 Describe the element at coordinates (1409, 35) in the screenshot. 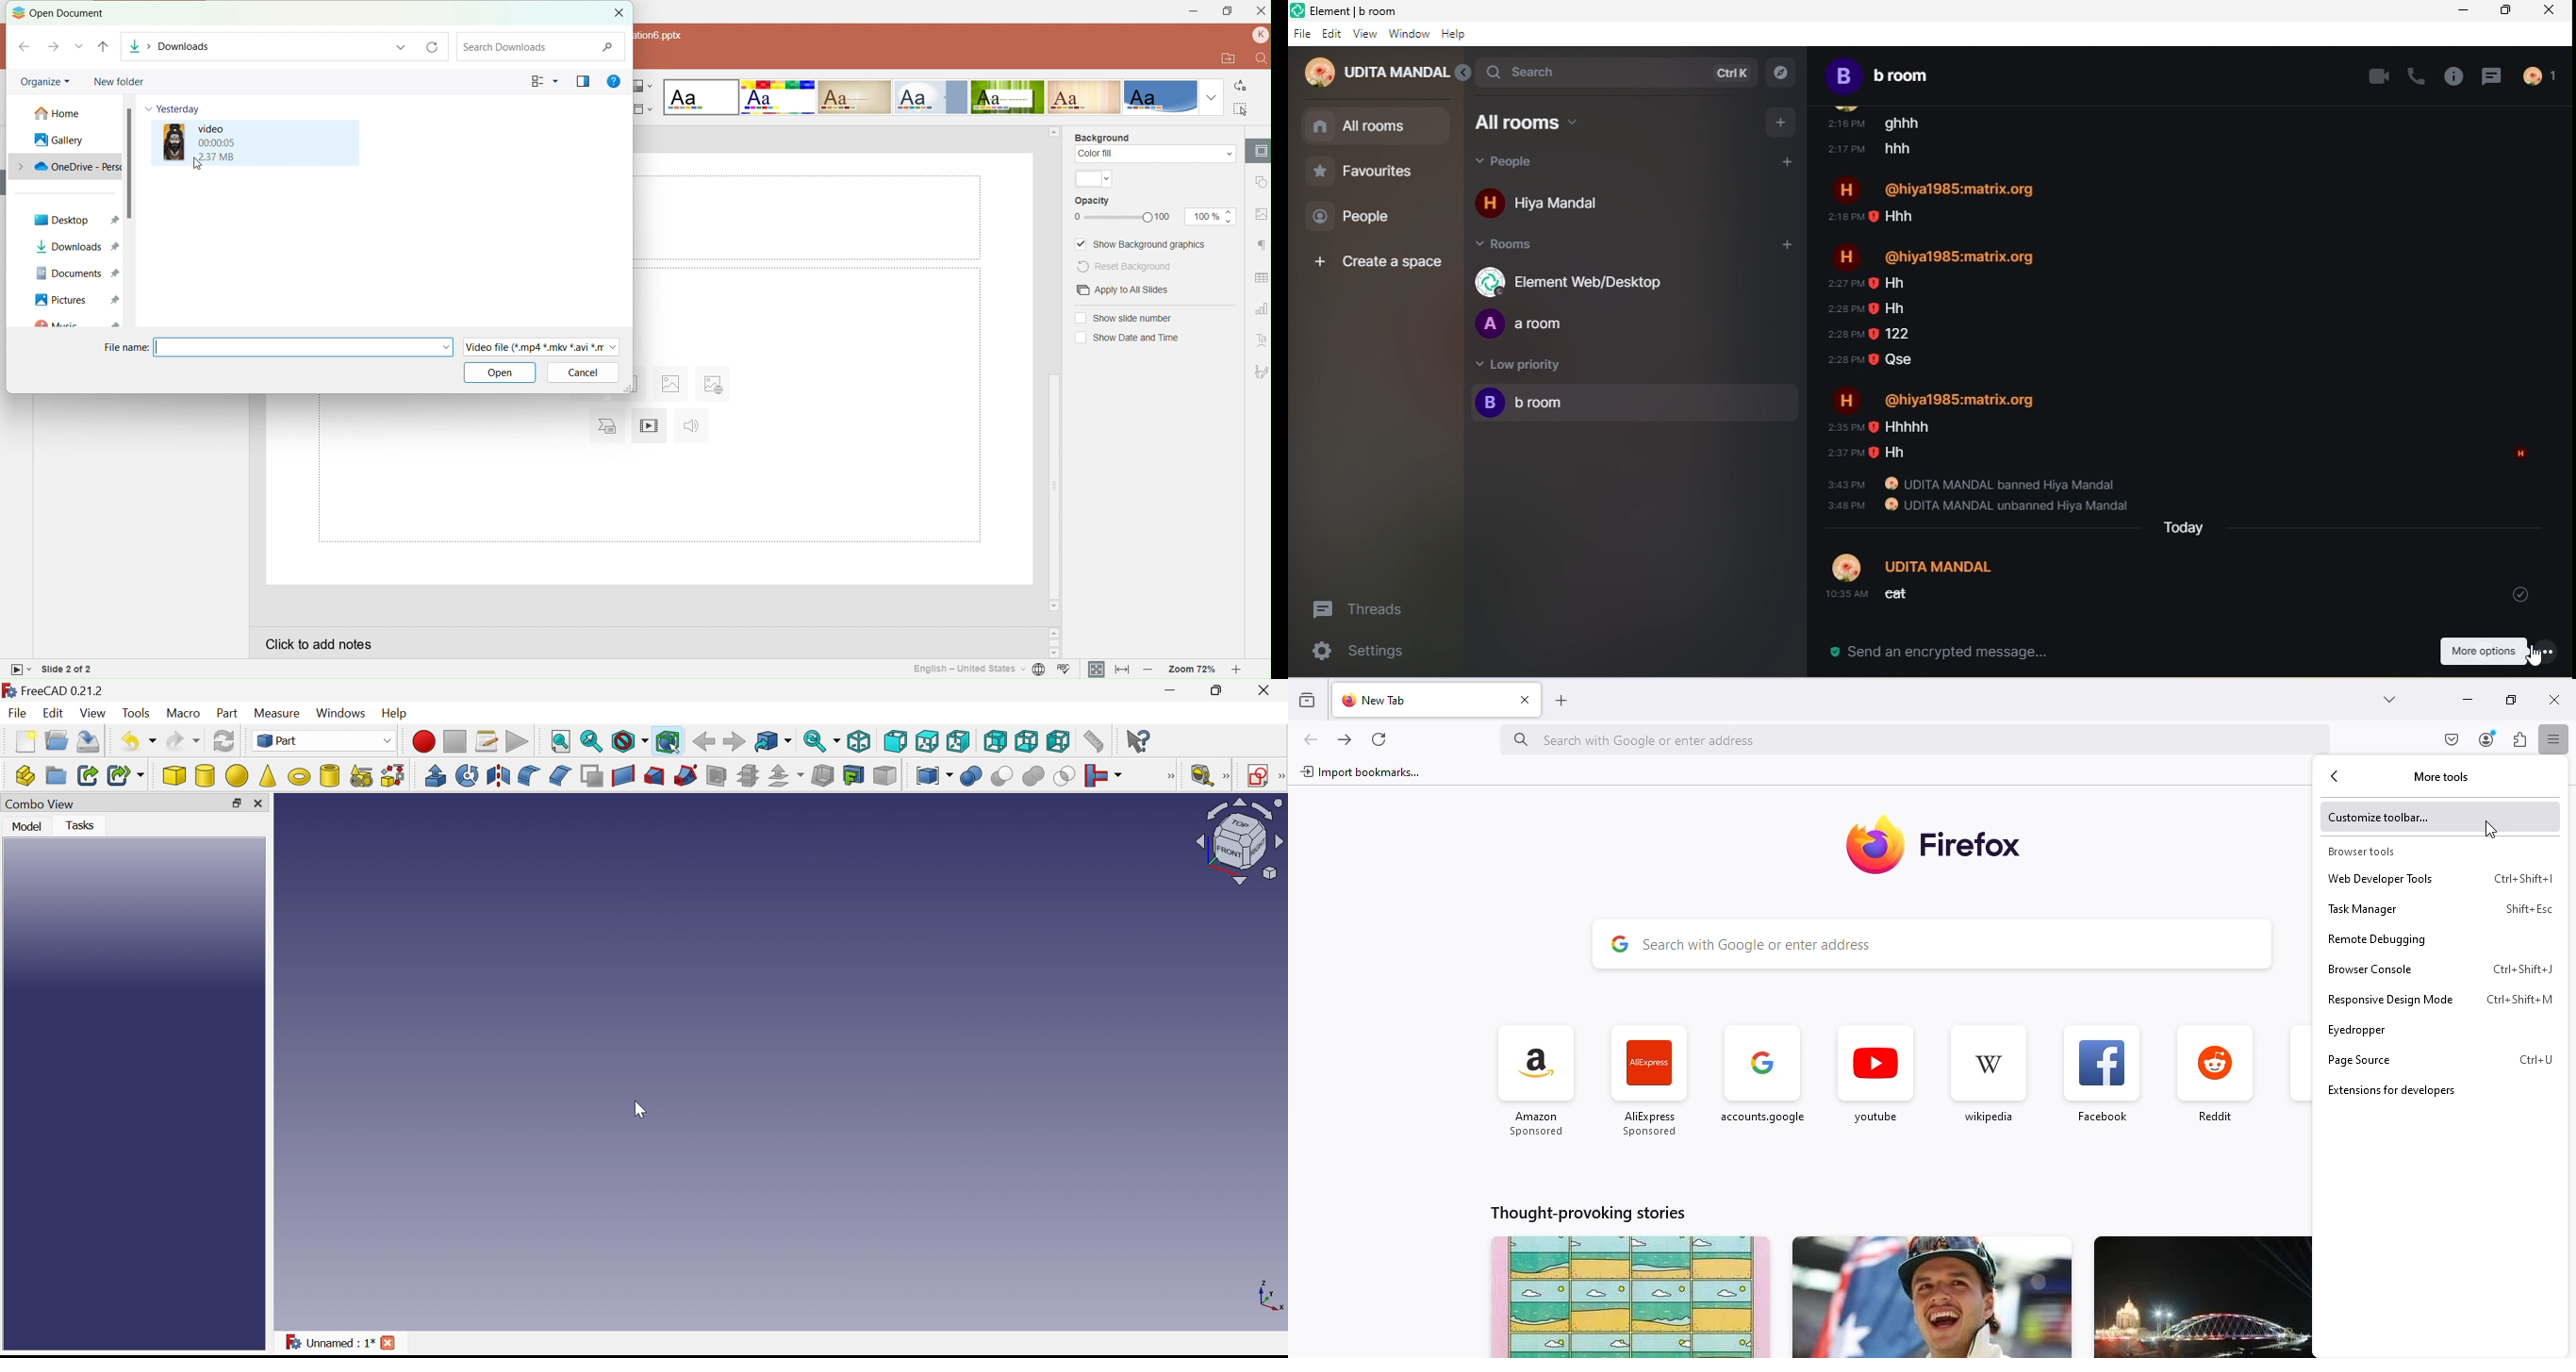

I see `window` at that location.